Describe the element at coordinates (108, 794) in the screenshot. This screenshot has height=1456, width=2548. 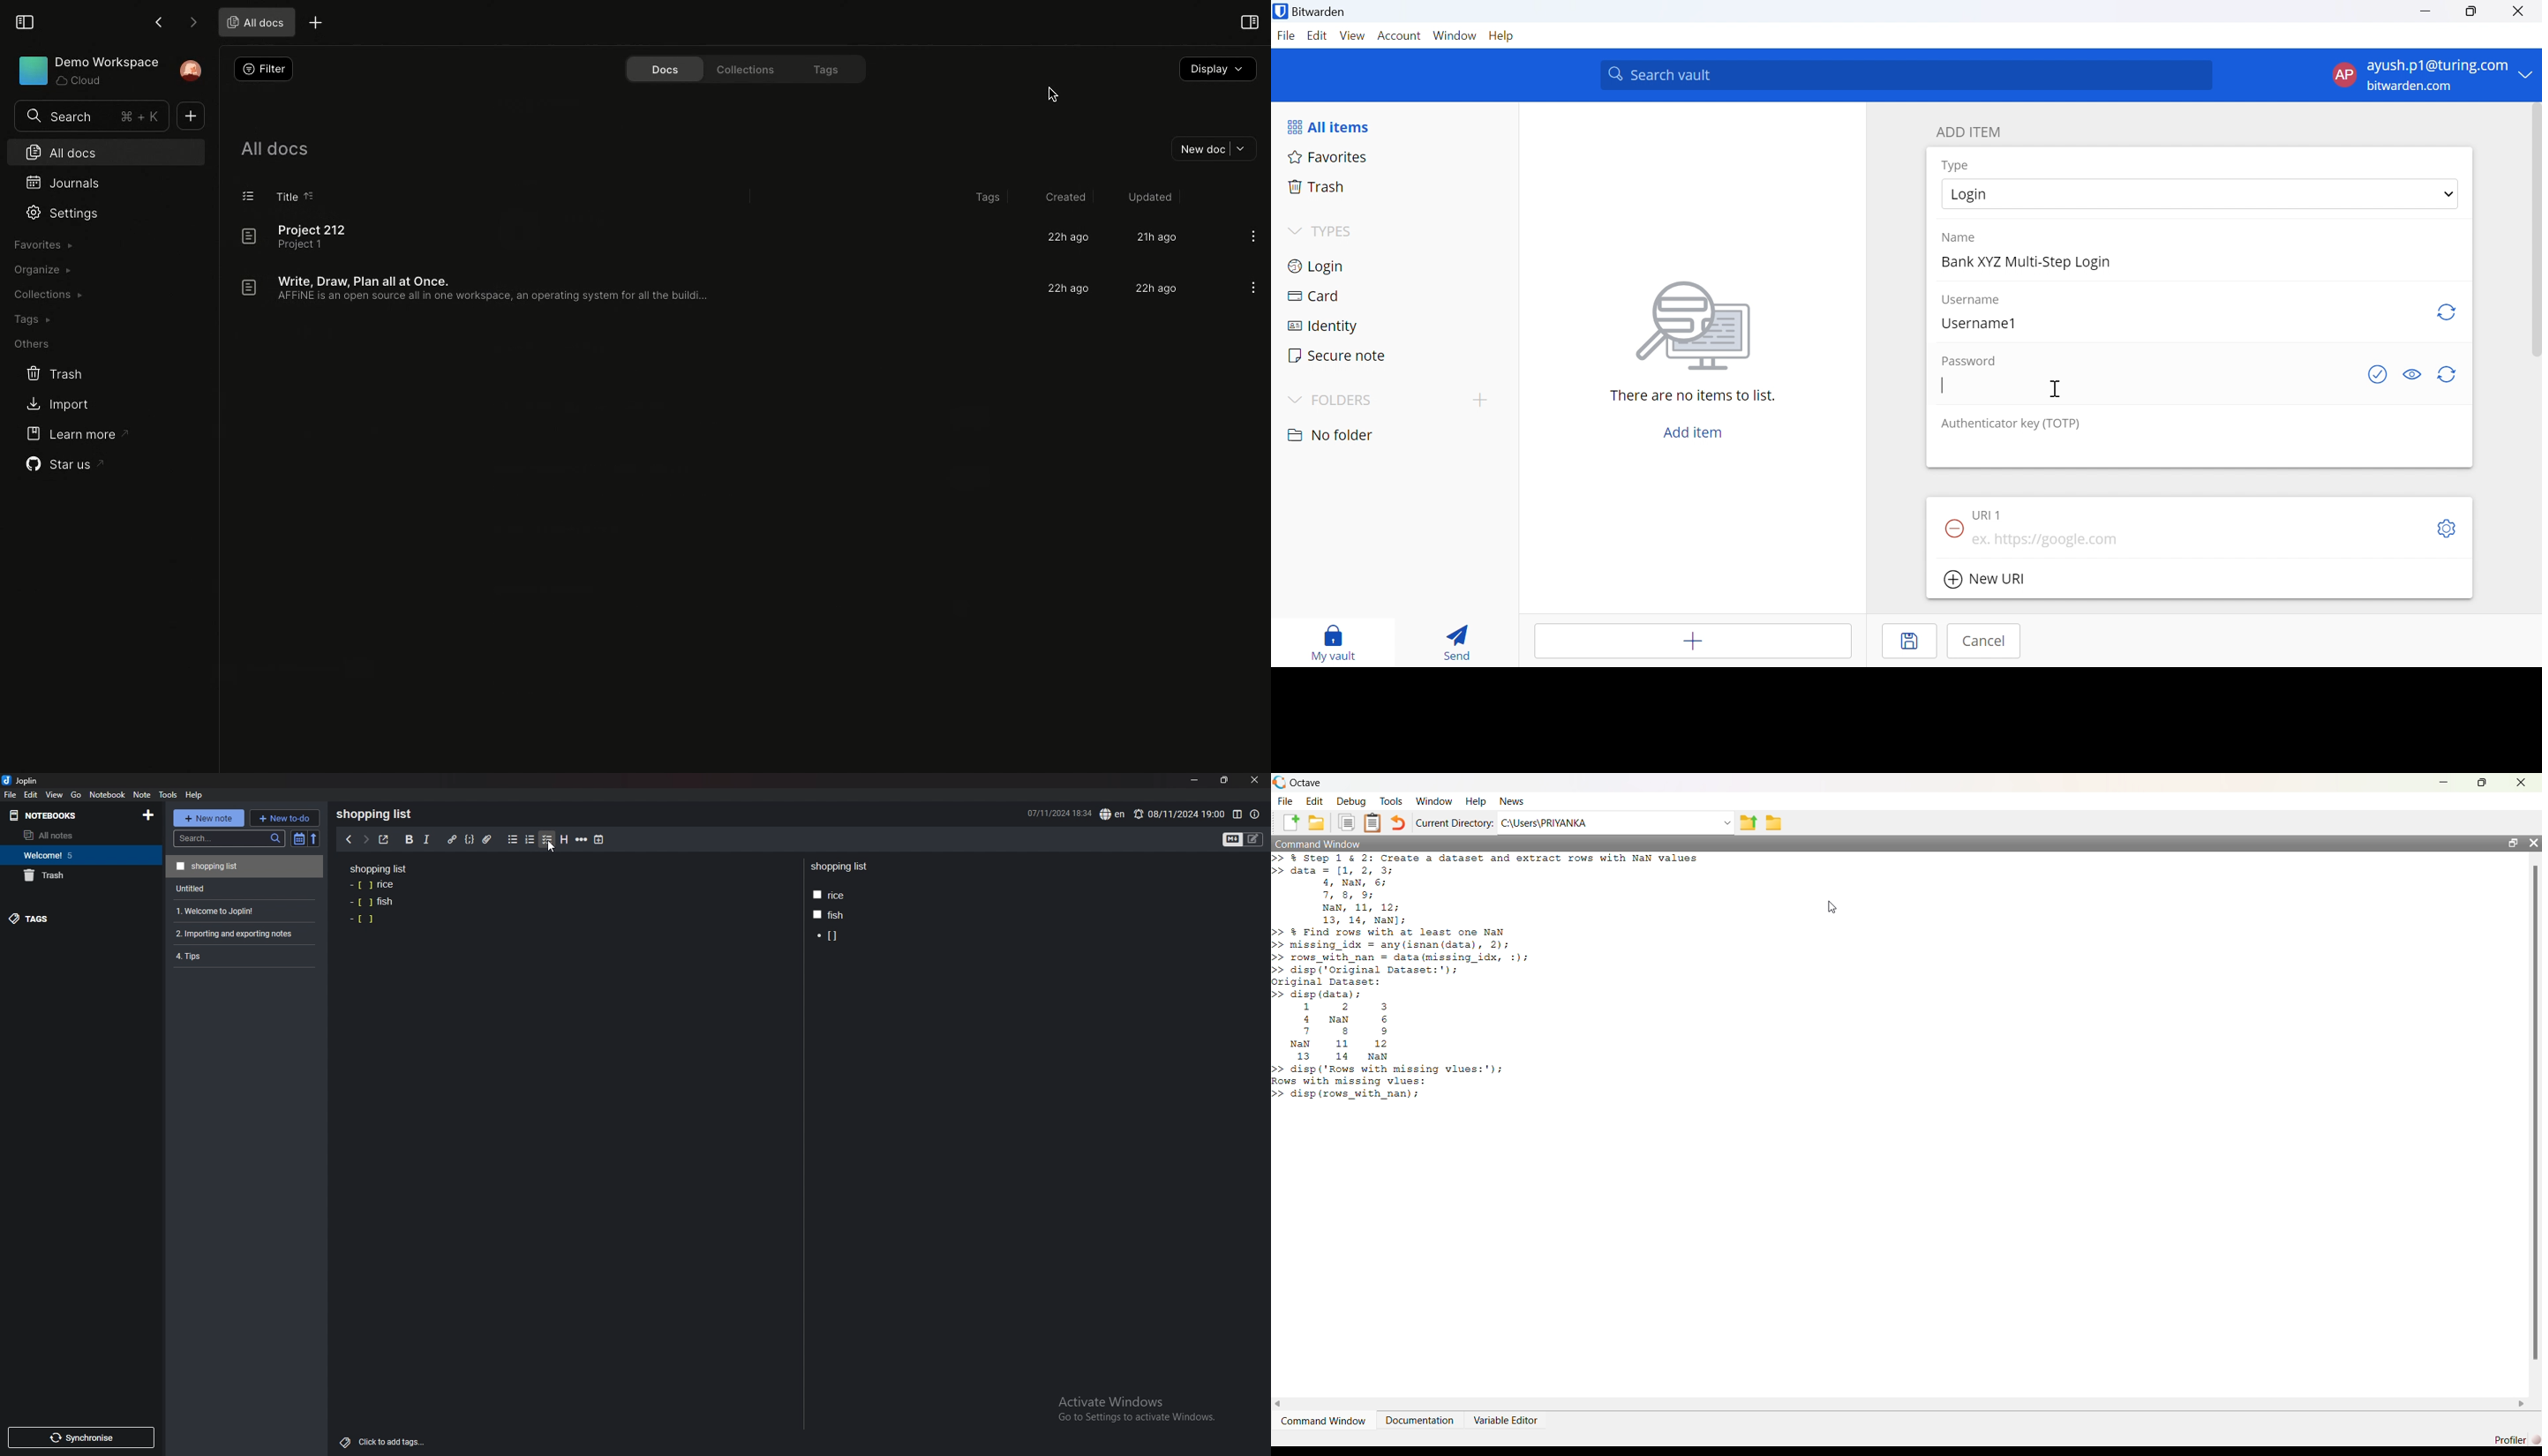
I see `notebook` at that location.